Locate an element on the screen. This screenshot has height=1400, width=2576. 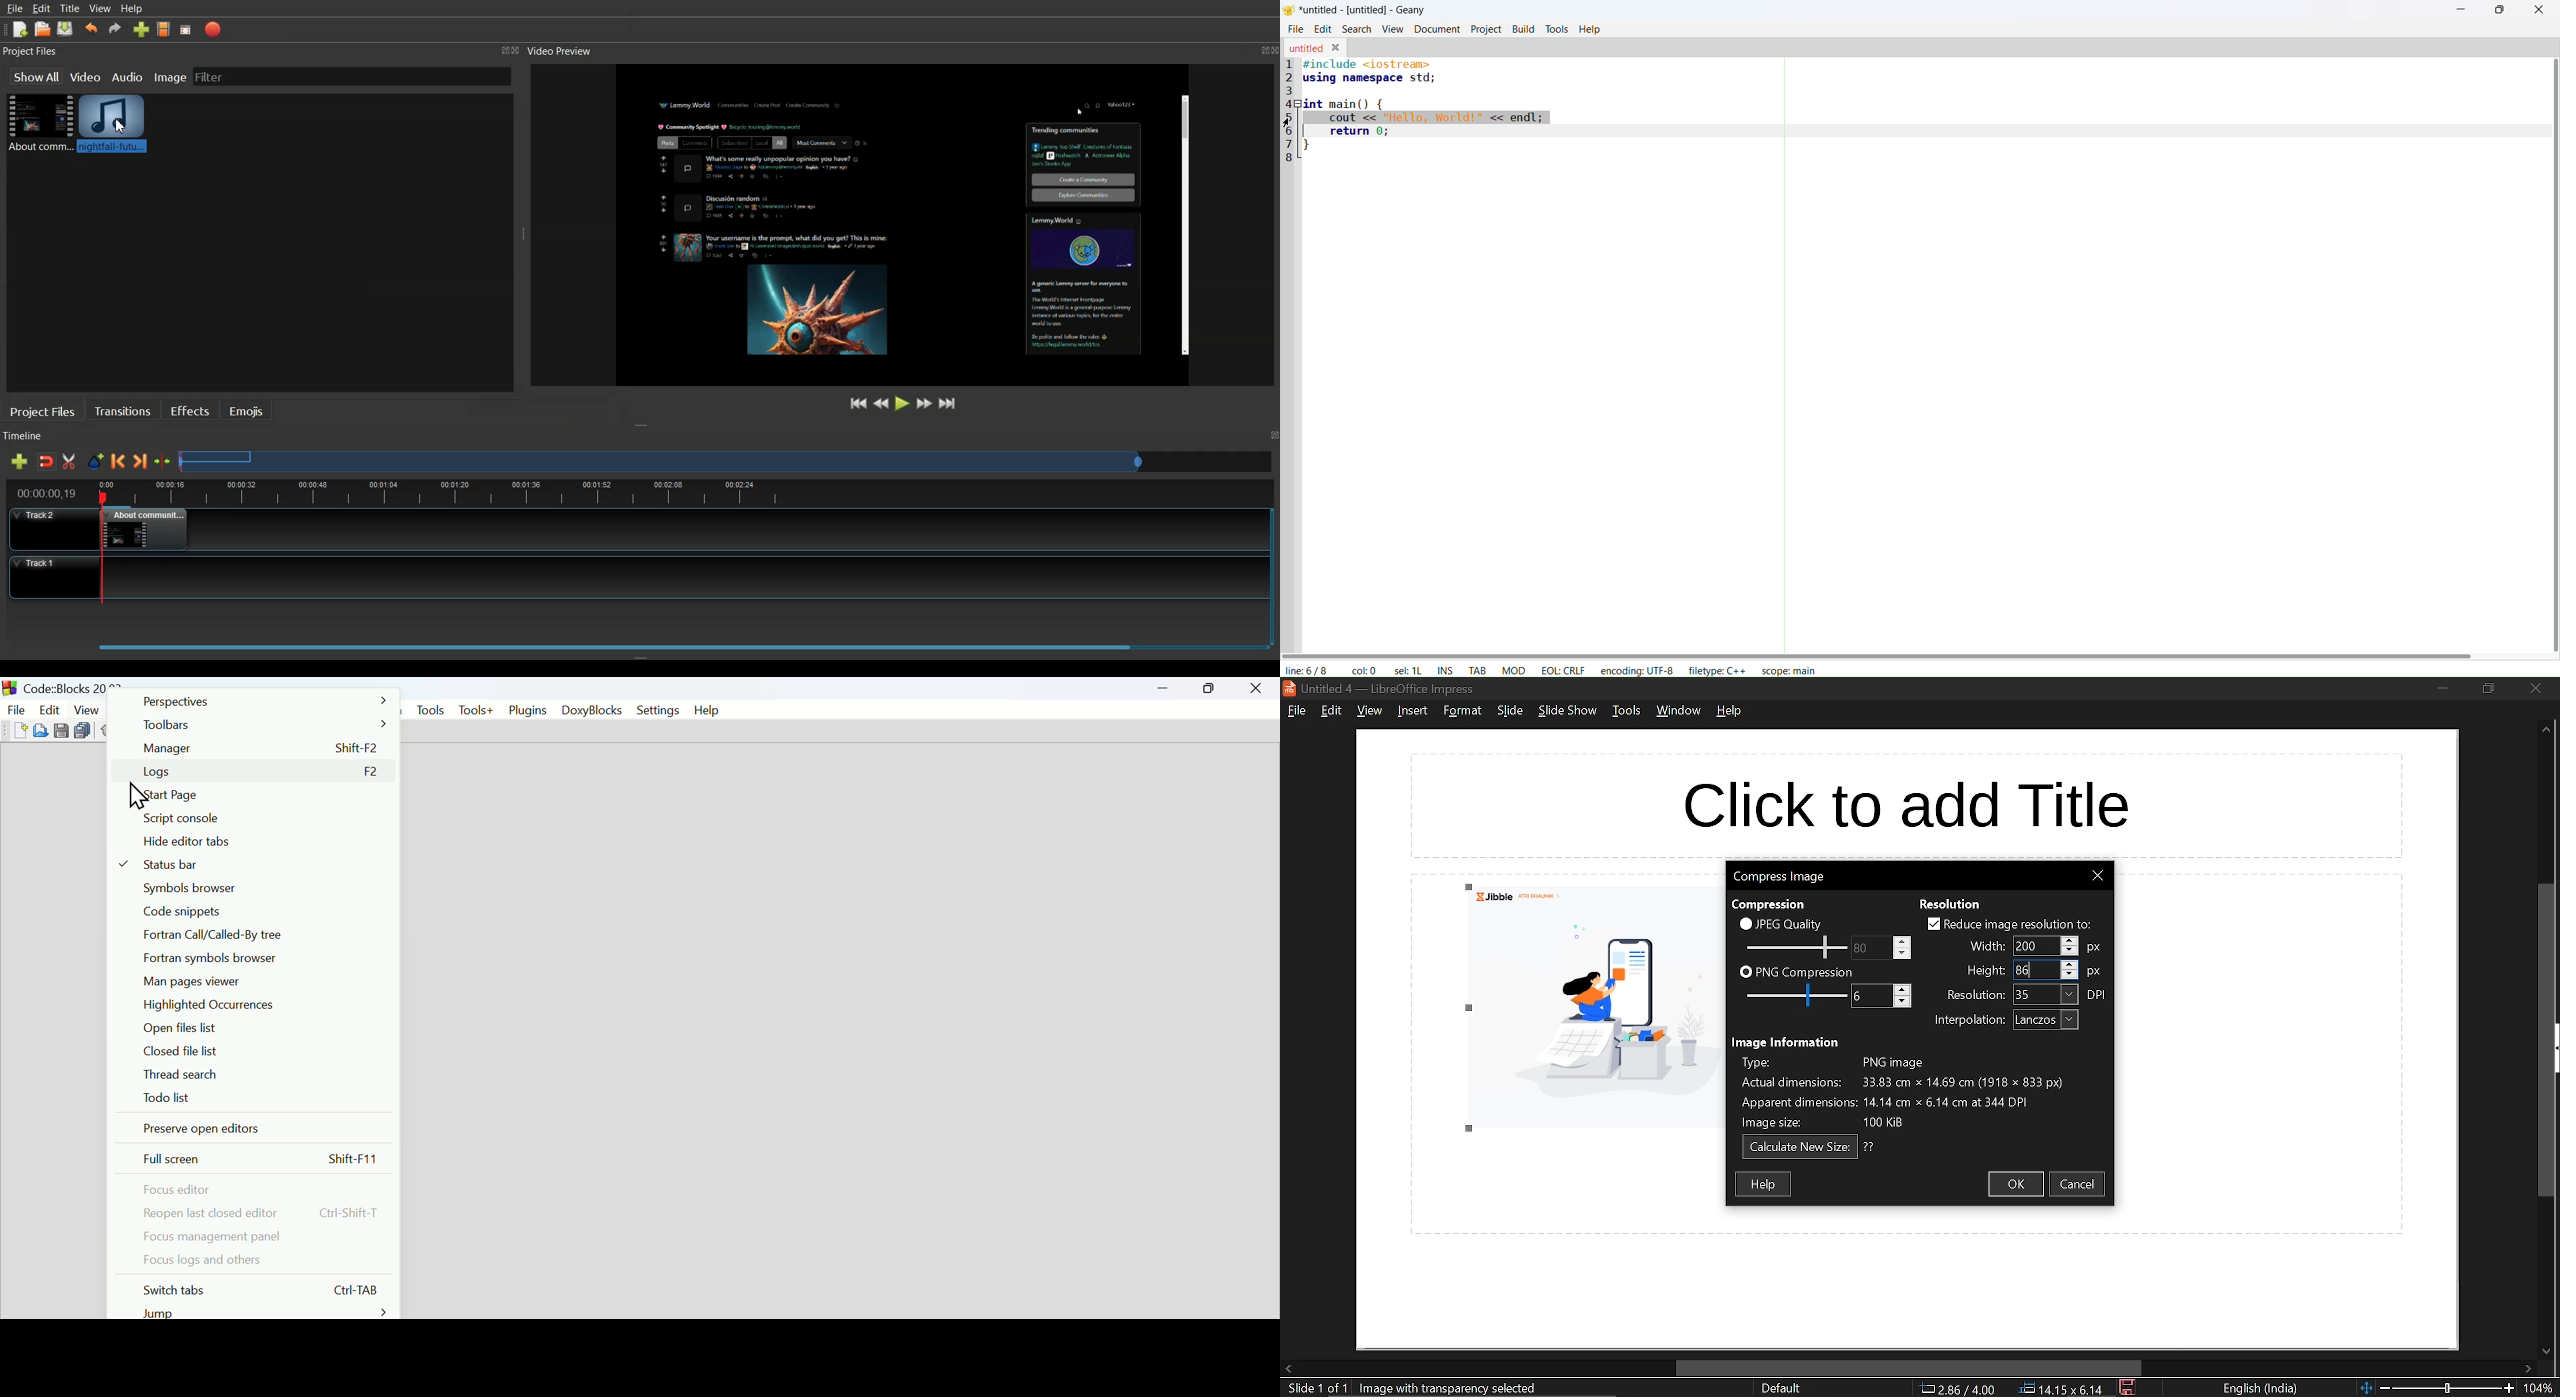
view is located at coordinates (1369, 712).